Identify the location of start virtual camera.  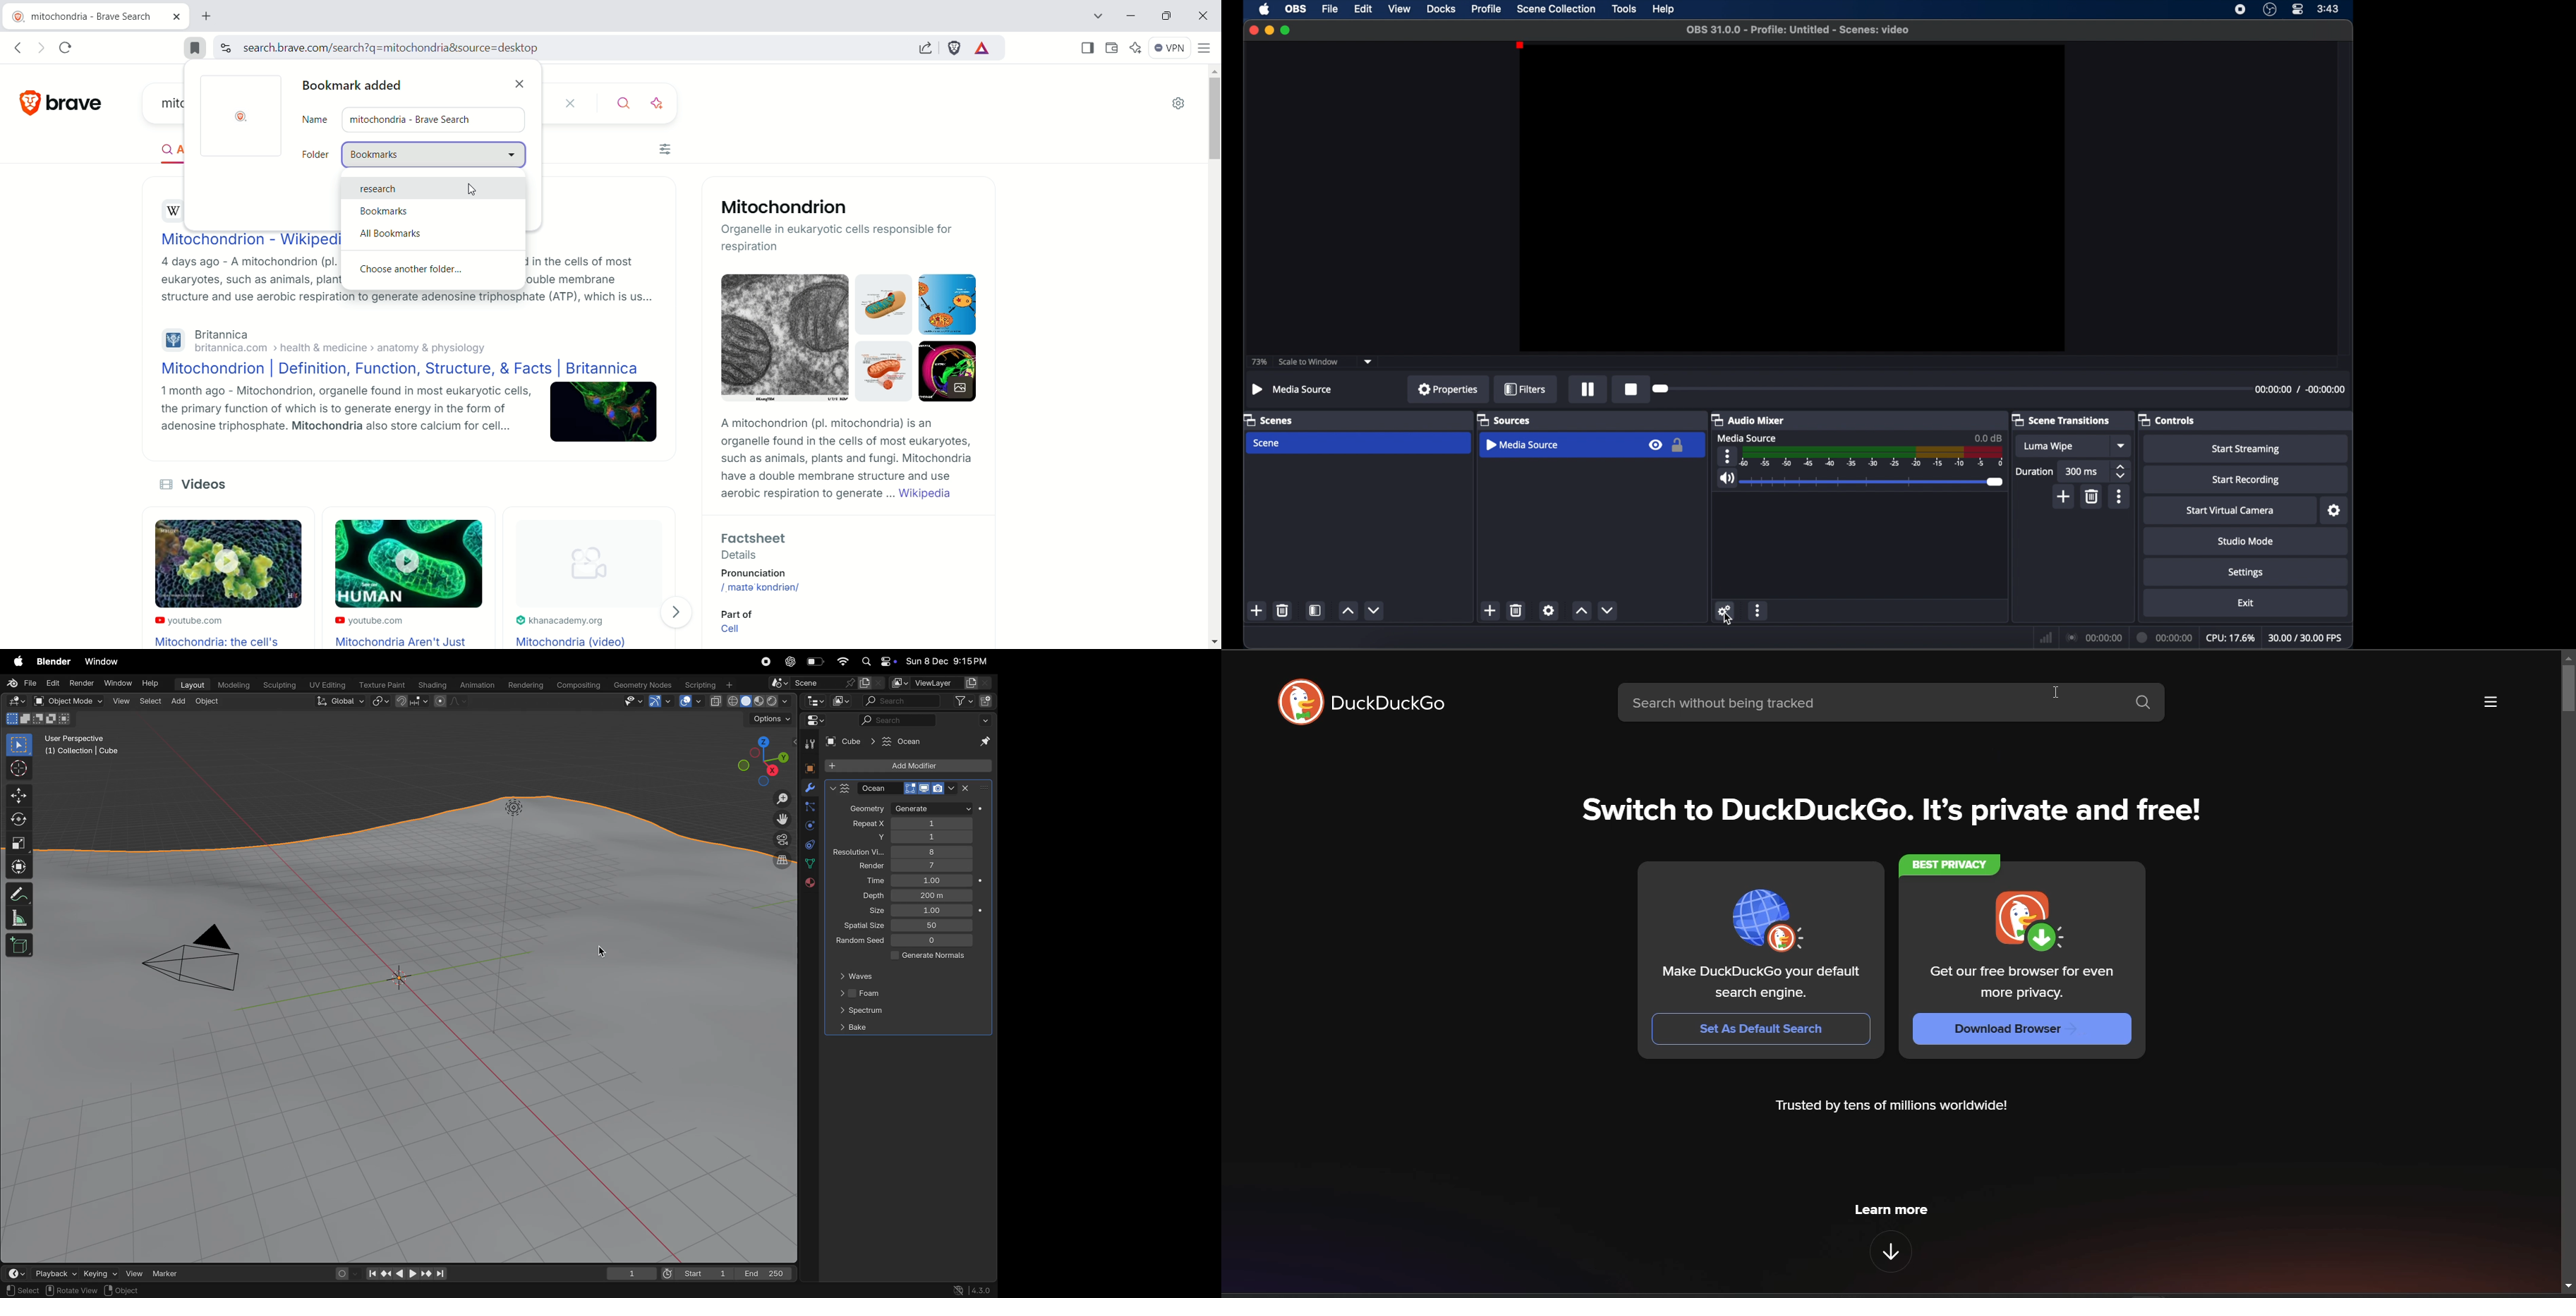
(2230, 511).